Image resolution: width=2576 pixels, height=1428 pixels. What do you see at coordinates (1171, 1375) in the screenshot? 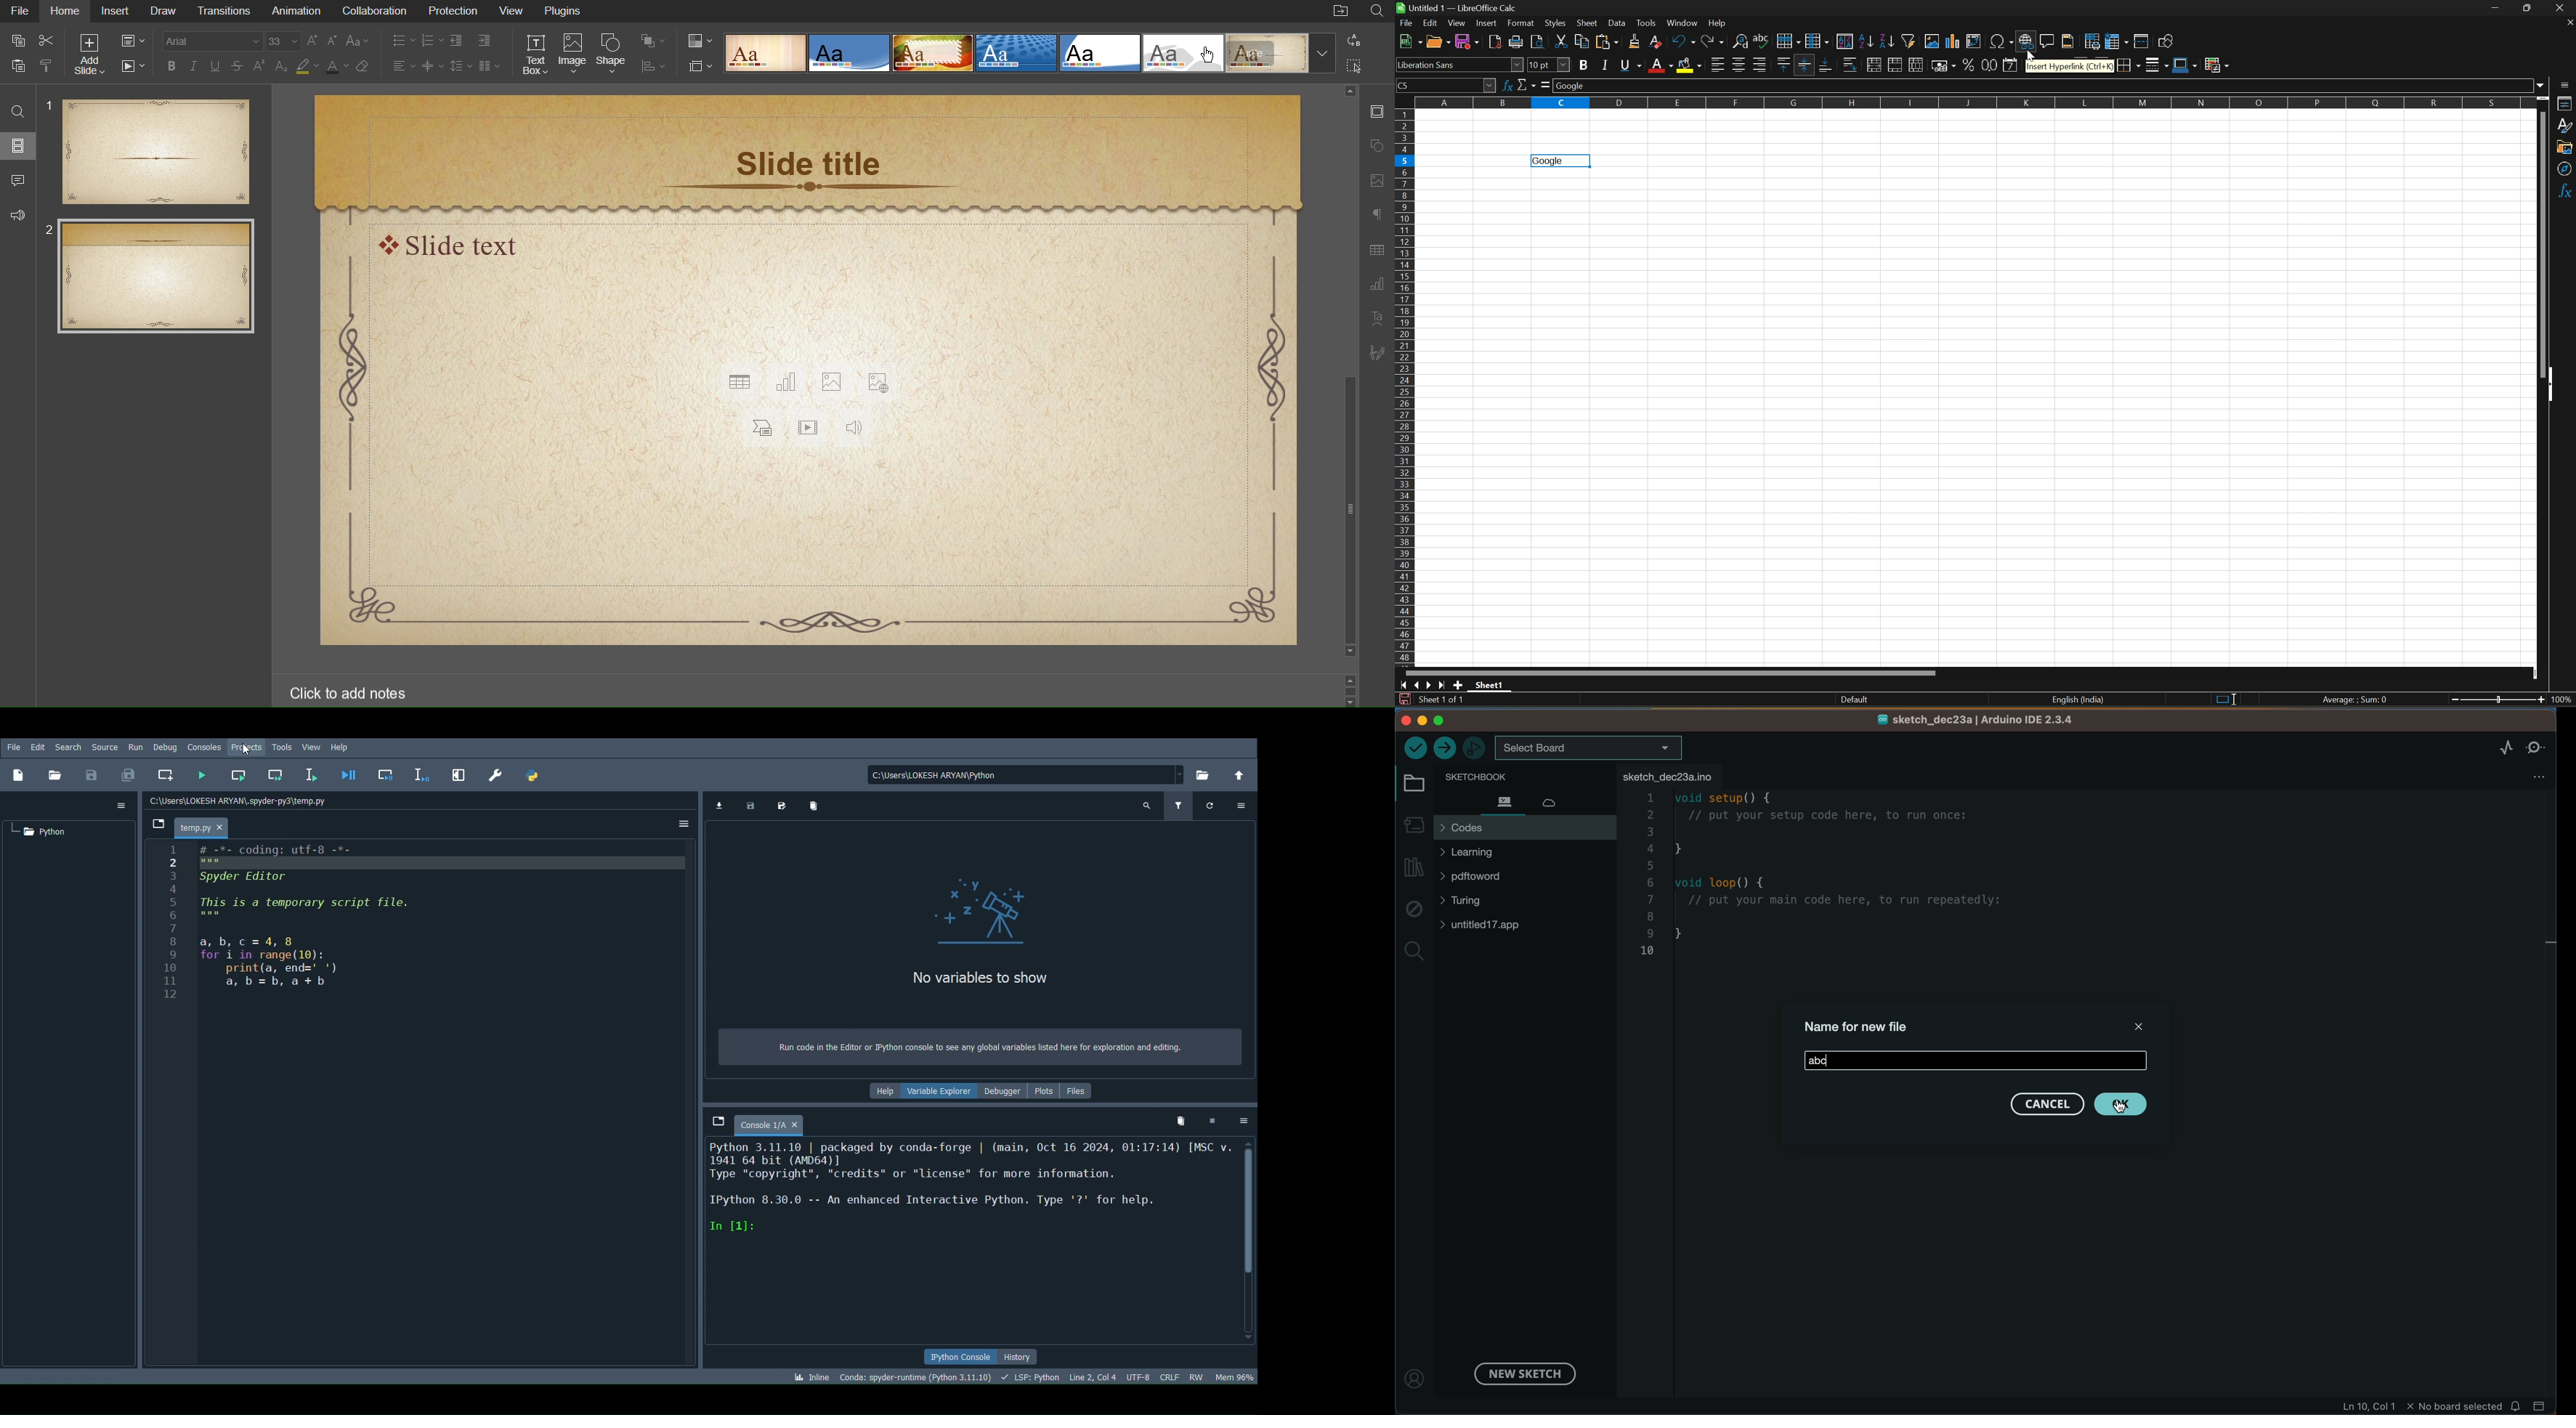
I see `File EOL status` at bounding box center [1171, 1375].